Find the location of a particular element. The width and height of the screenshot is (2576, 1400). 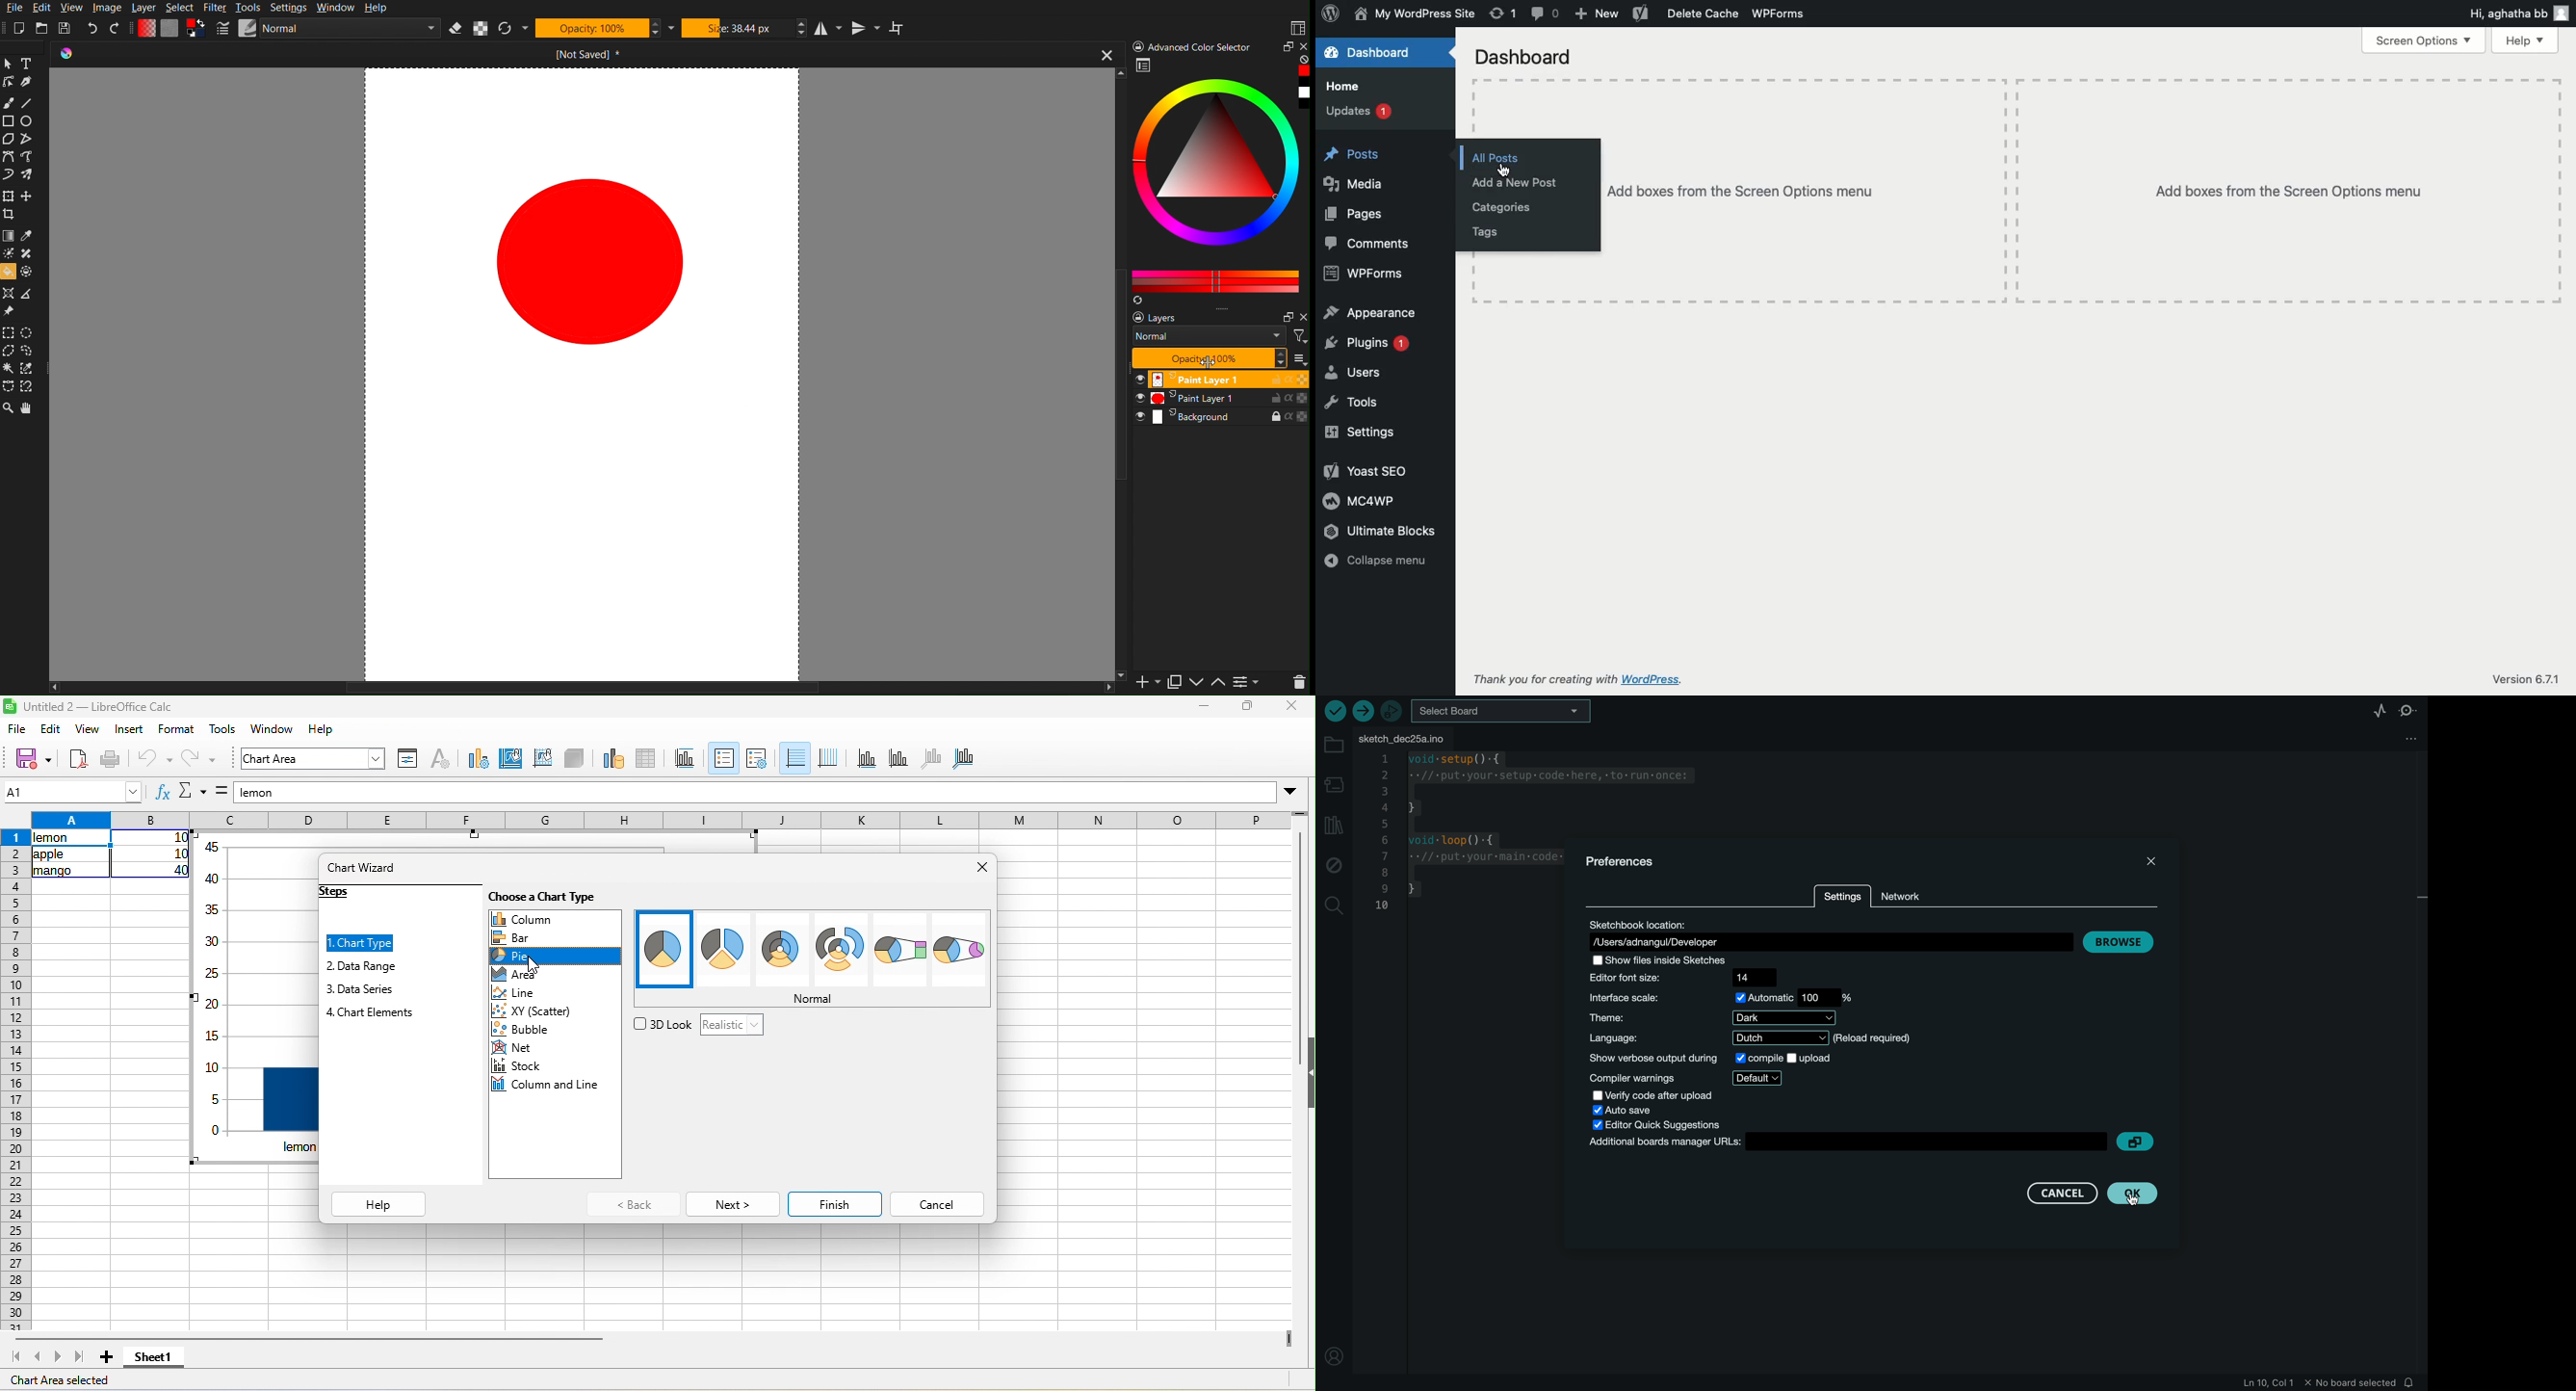

Elliptical is located at coordinates (29, 333).